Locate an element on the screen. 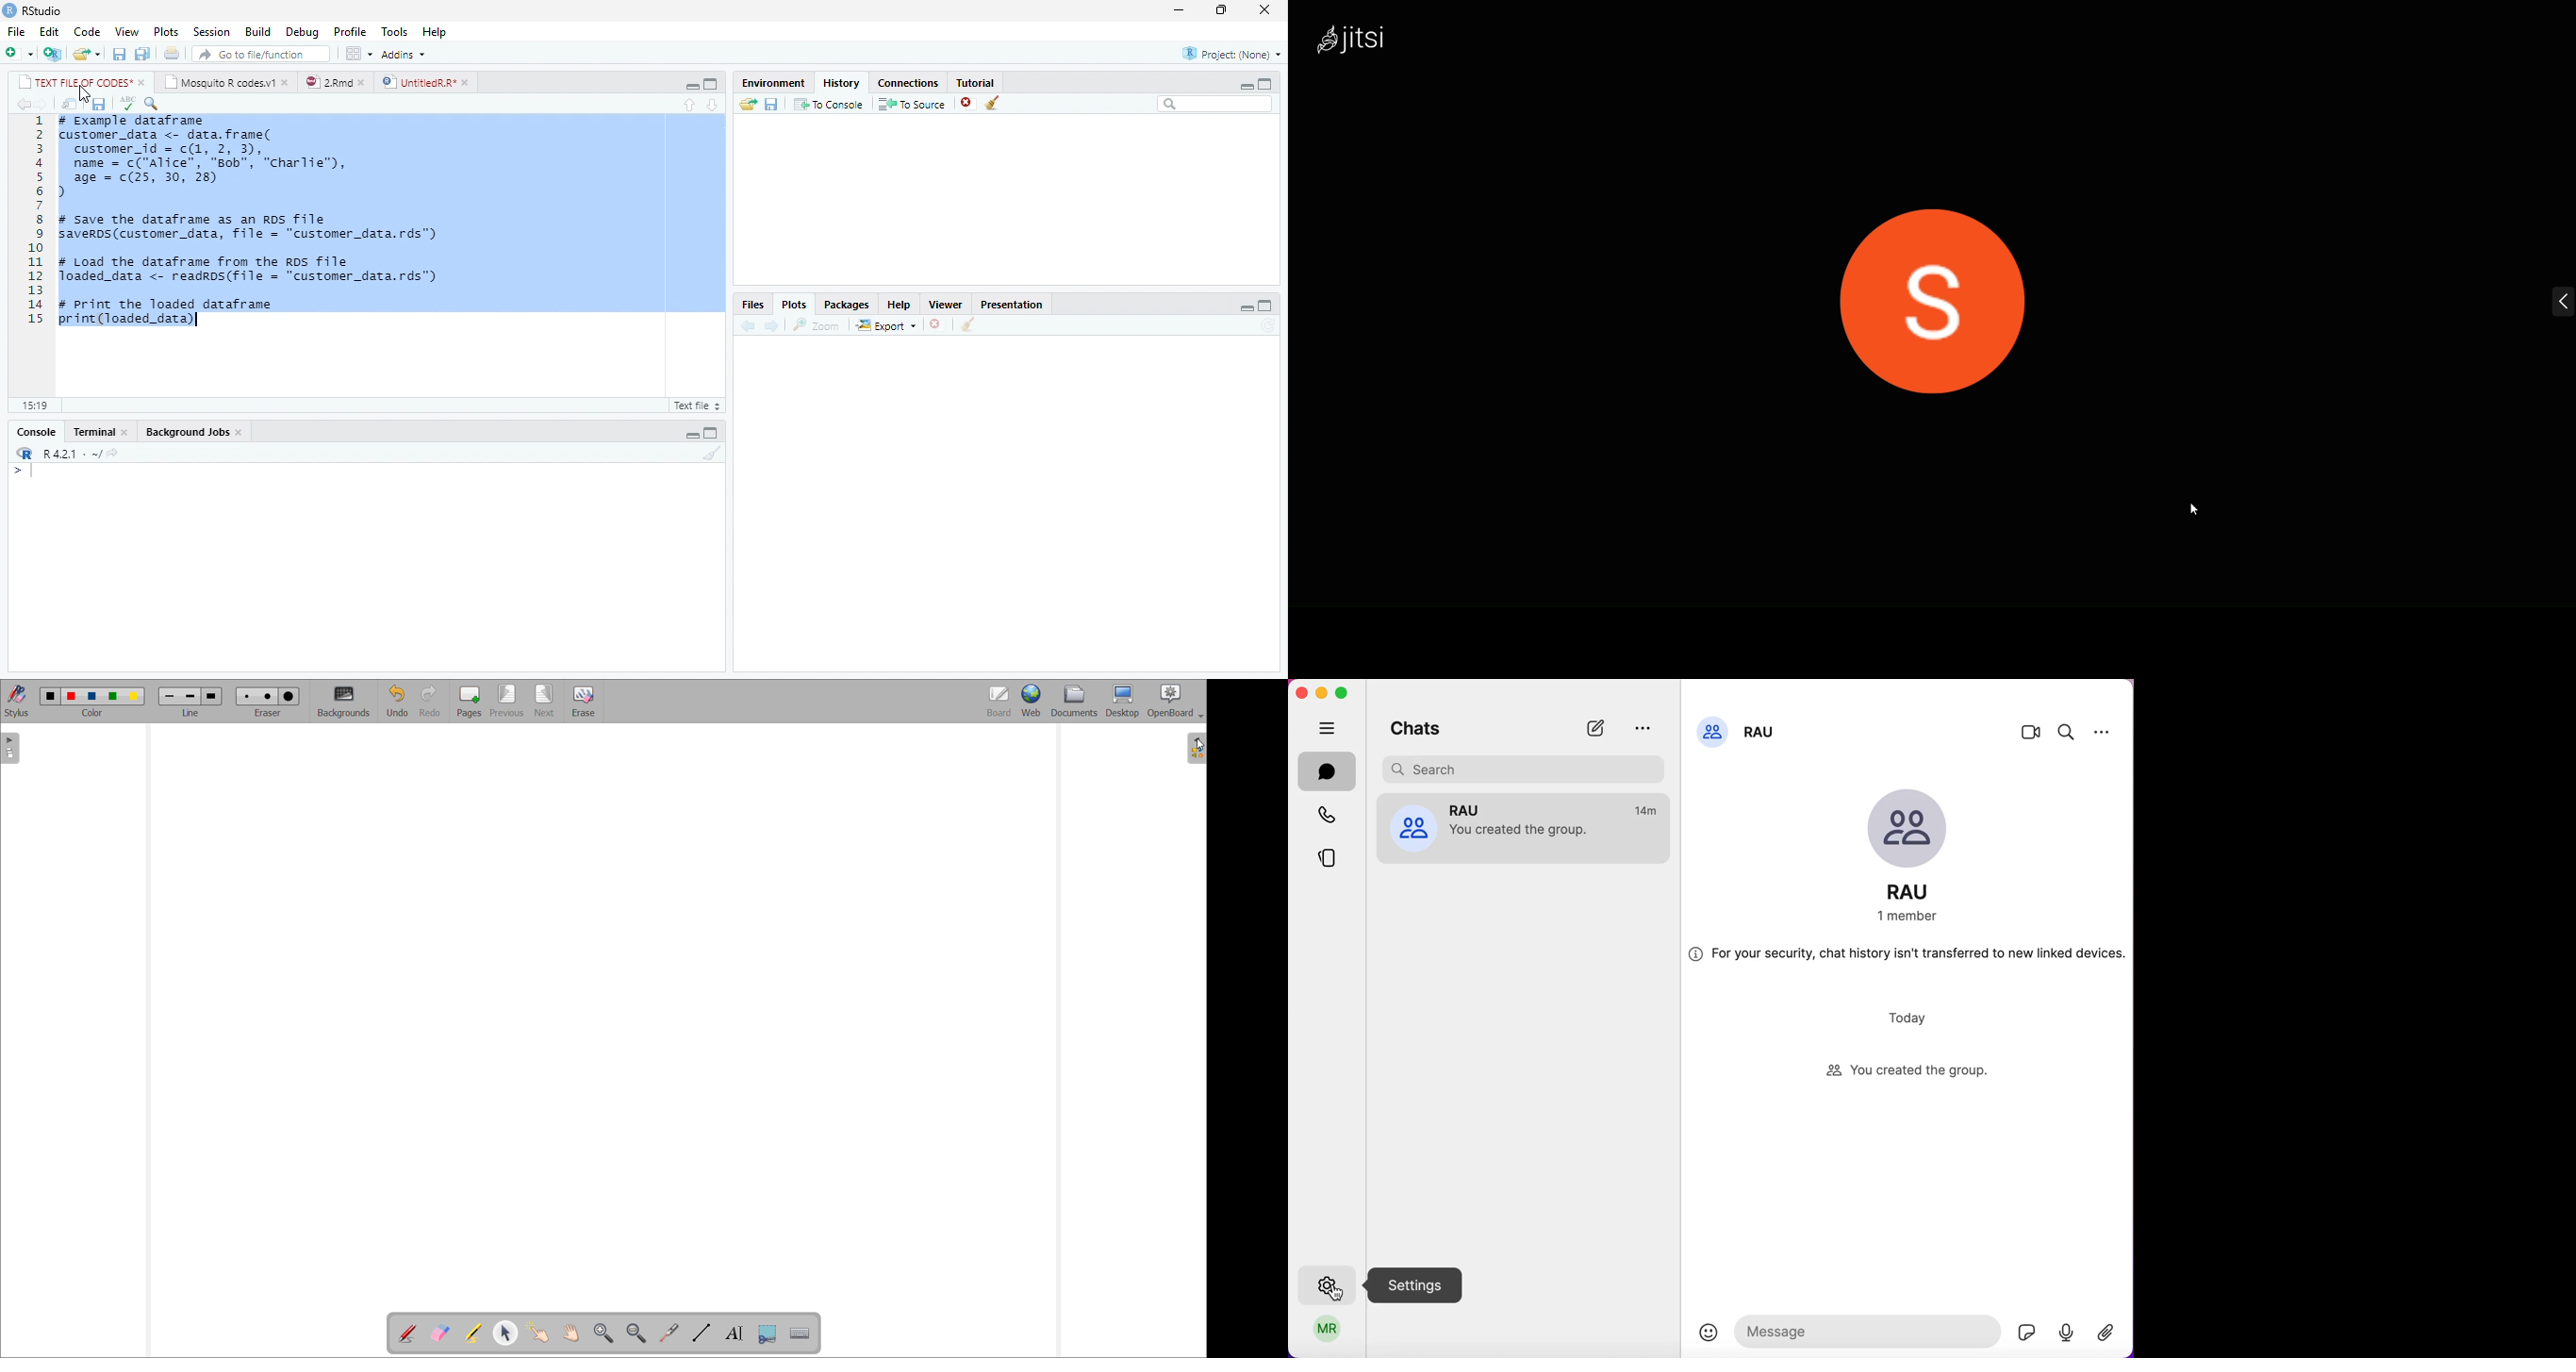 Image resolution: width=2576 pixels, height=1372 pixels. Background Jobs is located at coordinates (187, 432).